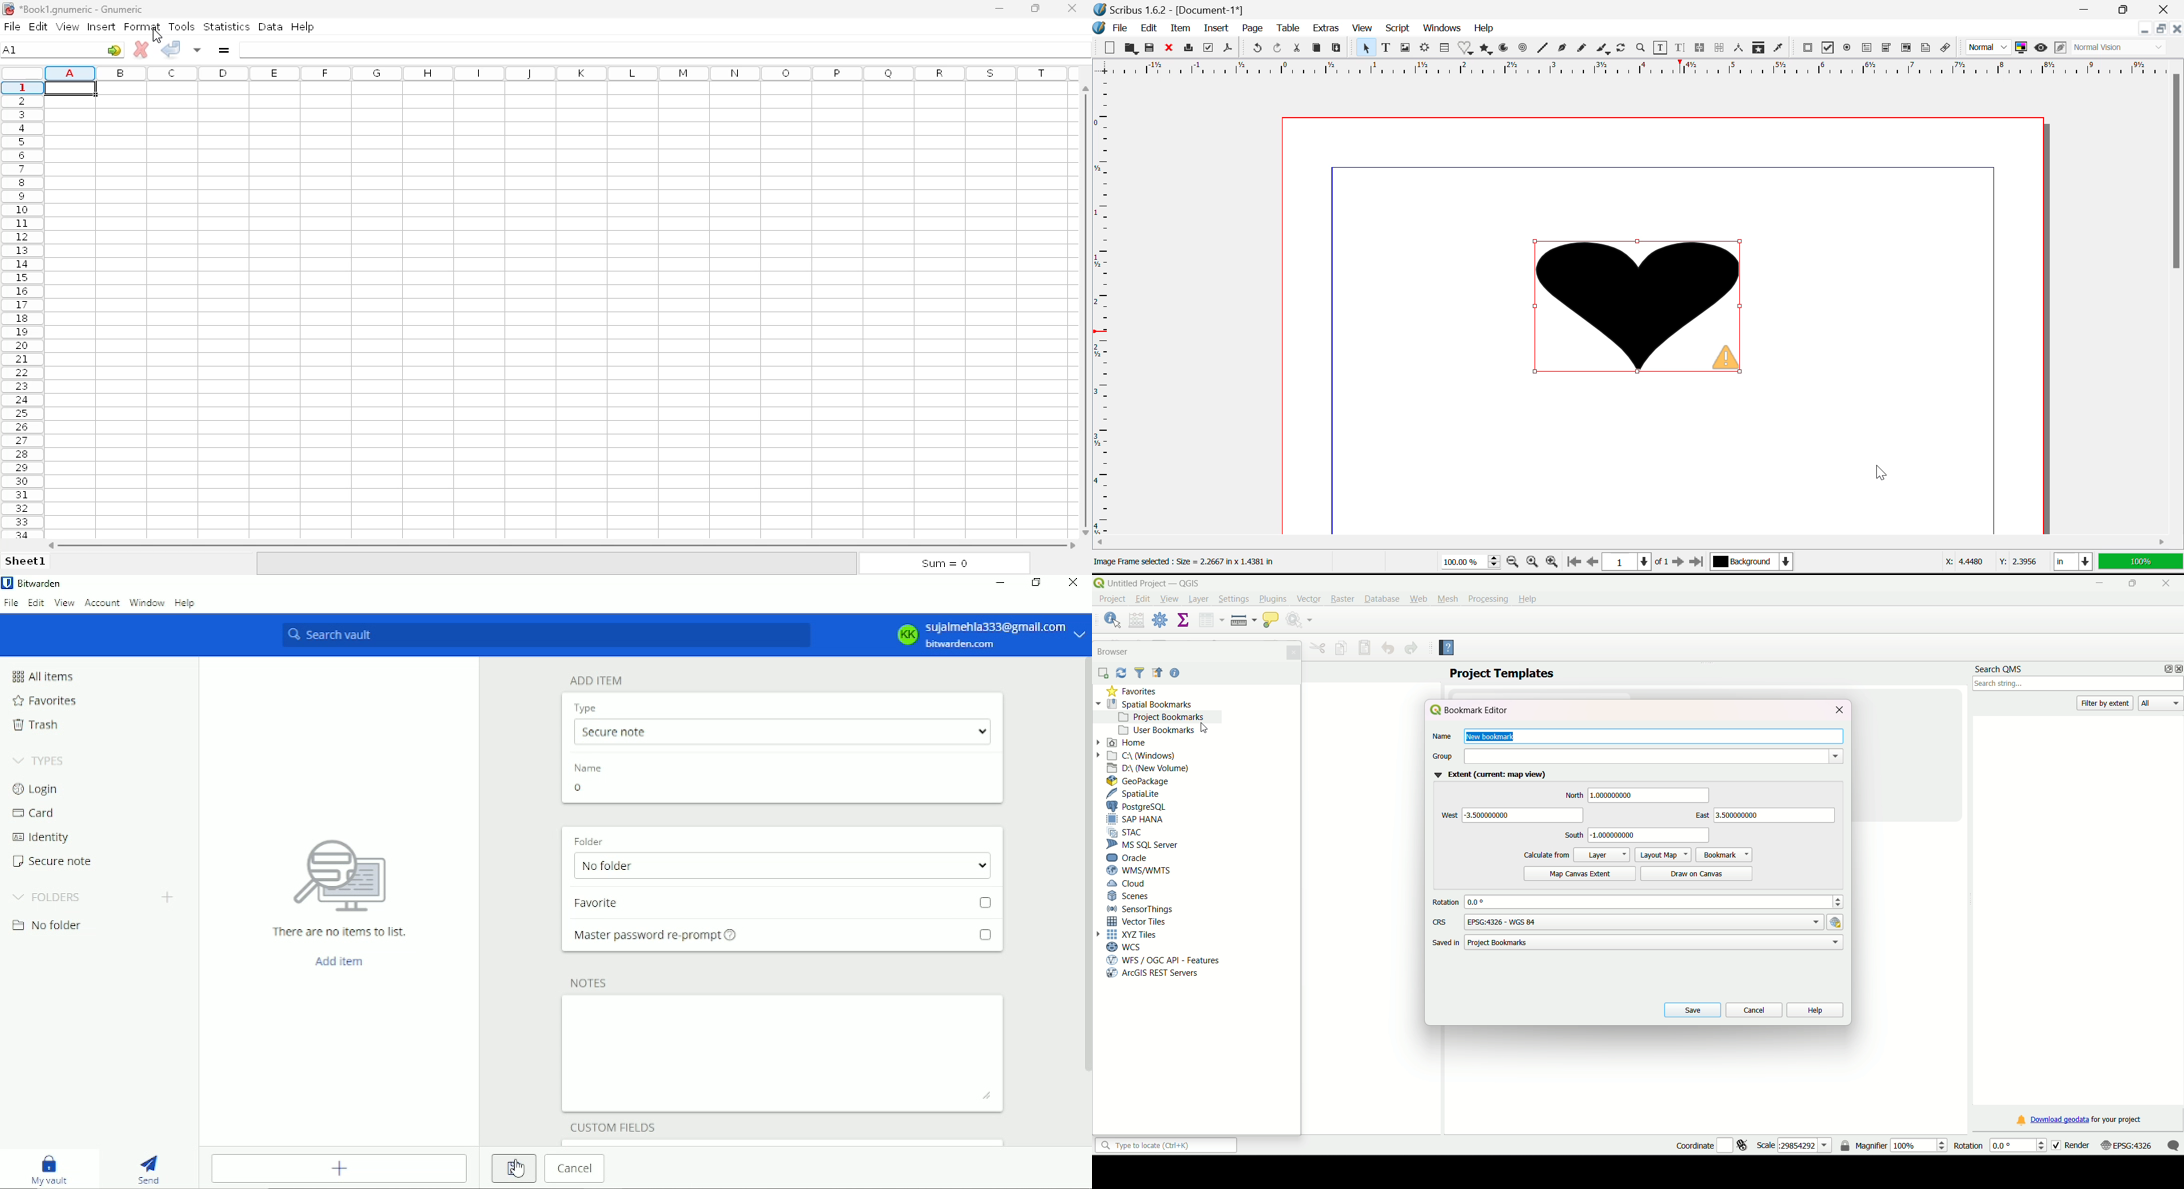  What do you see at coordinates (1639, 308) in the screenshot?
I see `Image fitted into heart shape frame` at bounding box center [1639, 308].